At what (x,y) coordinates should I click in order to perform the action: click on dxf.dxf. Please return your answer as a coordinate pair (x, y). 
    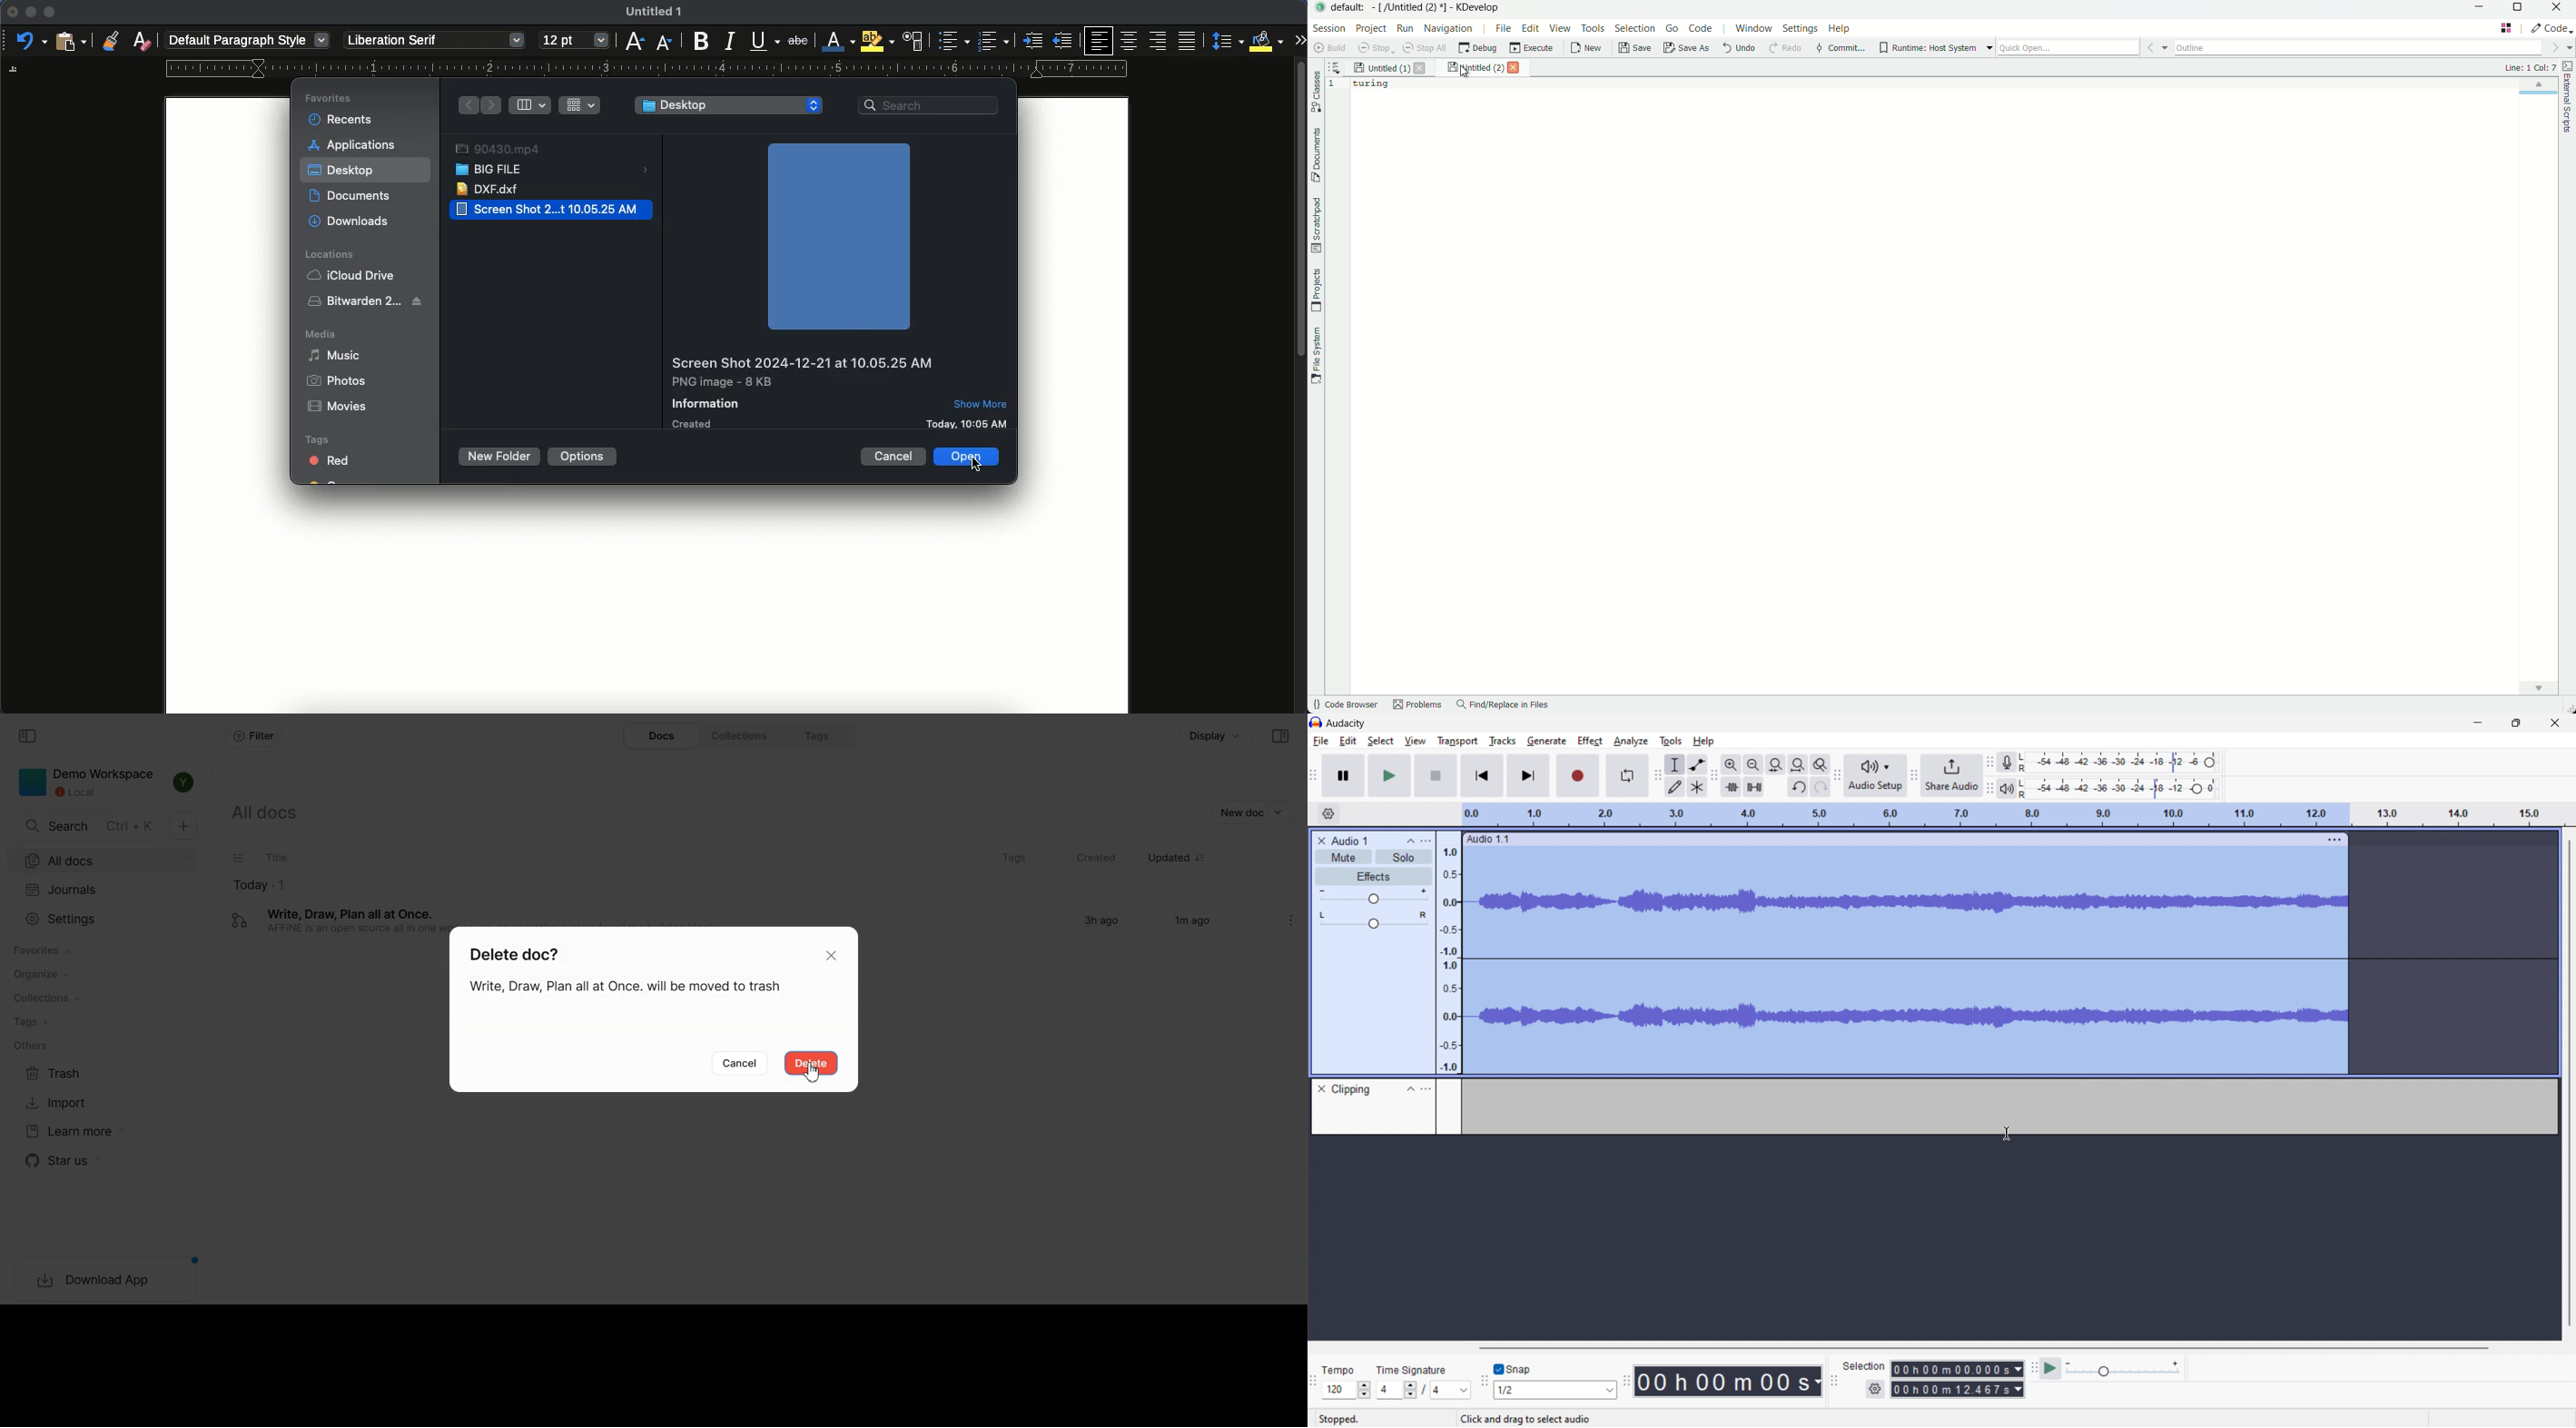
    Looking at the image, I should click on (487, 190).